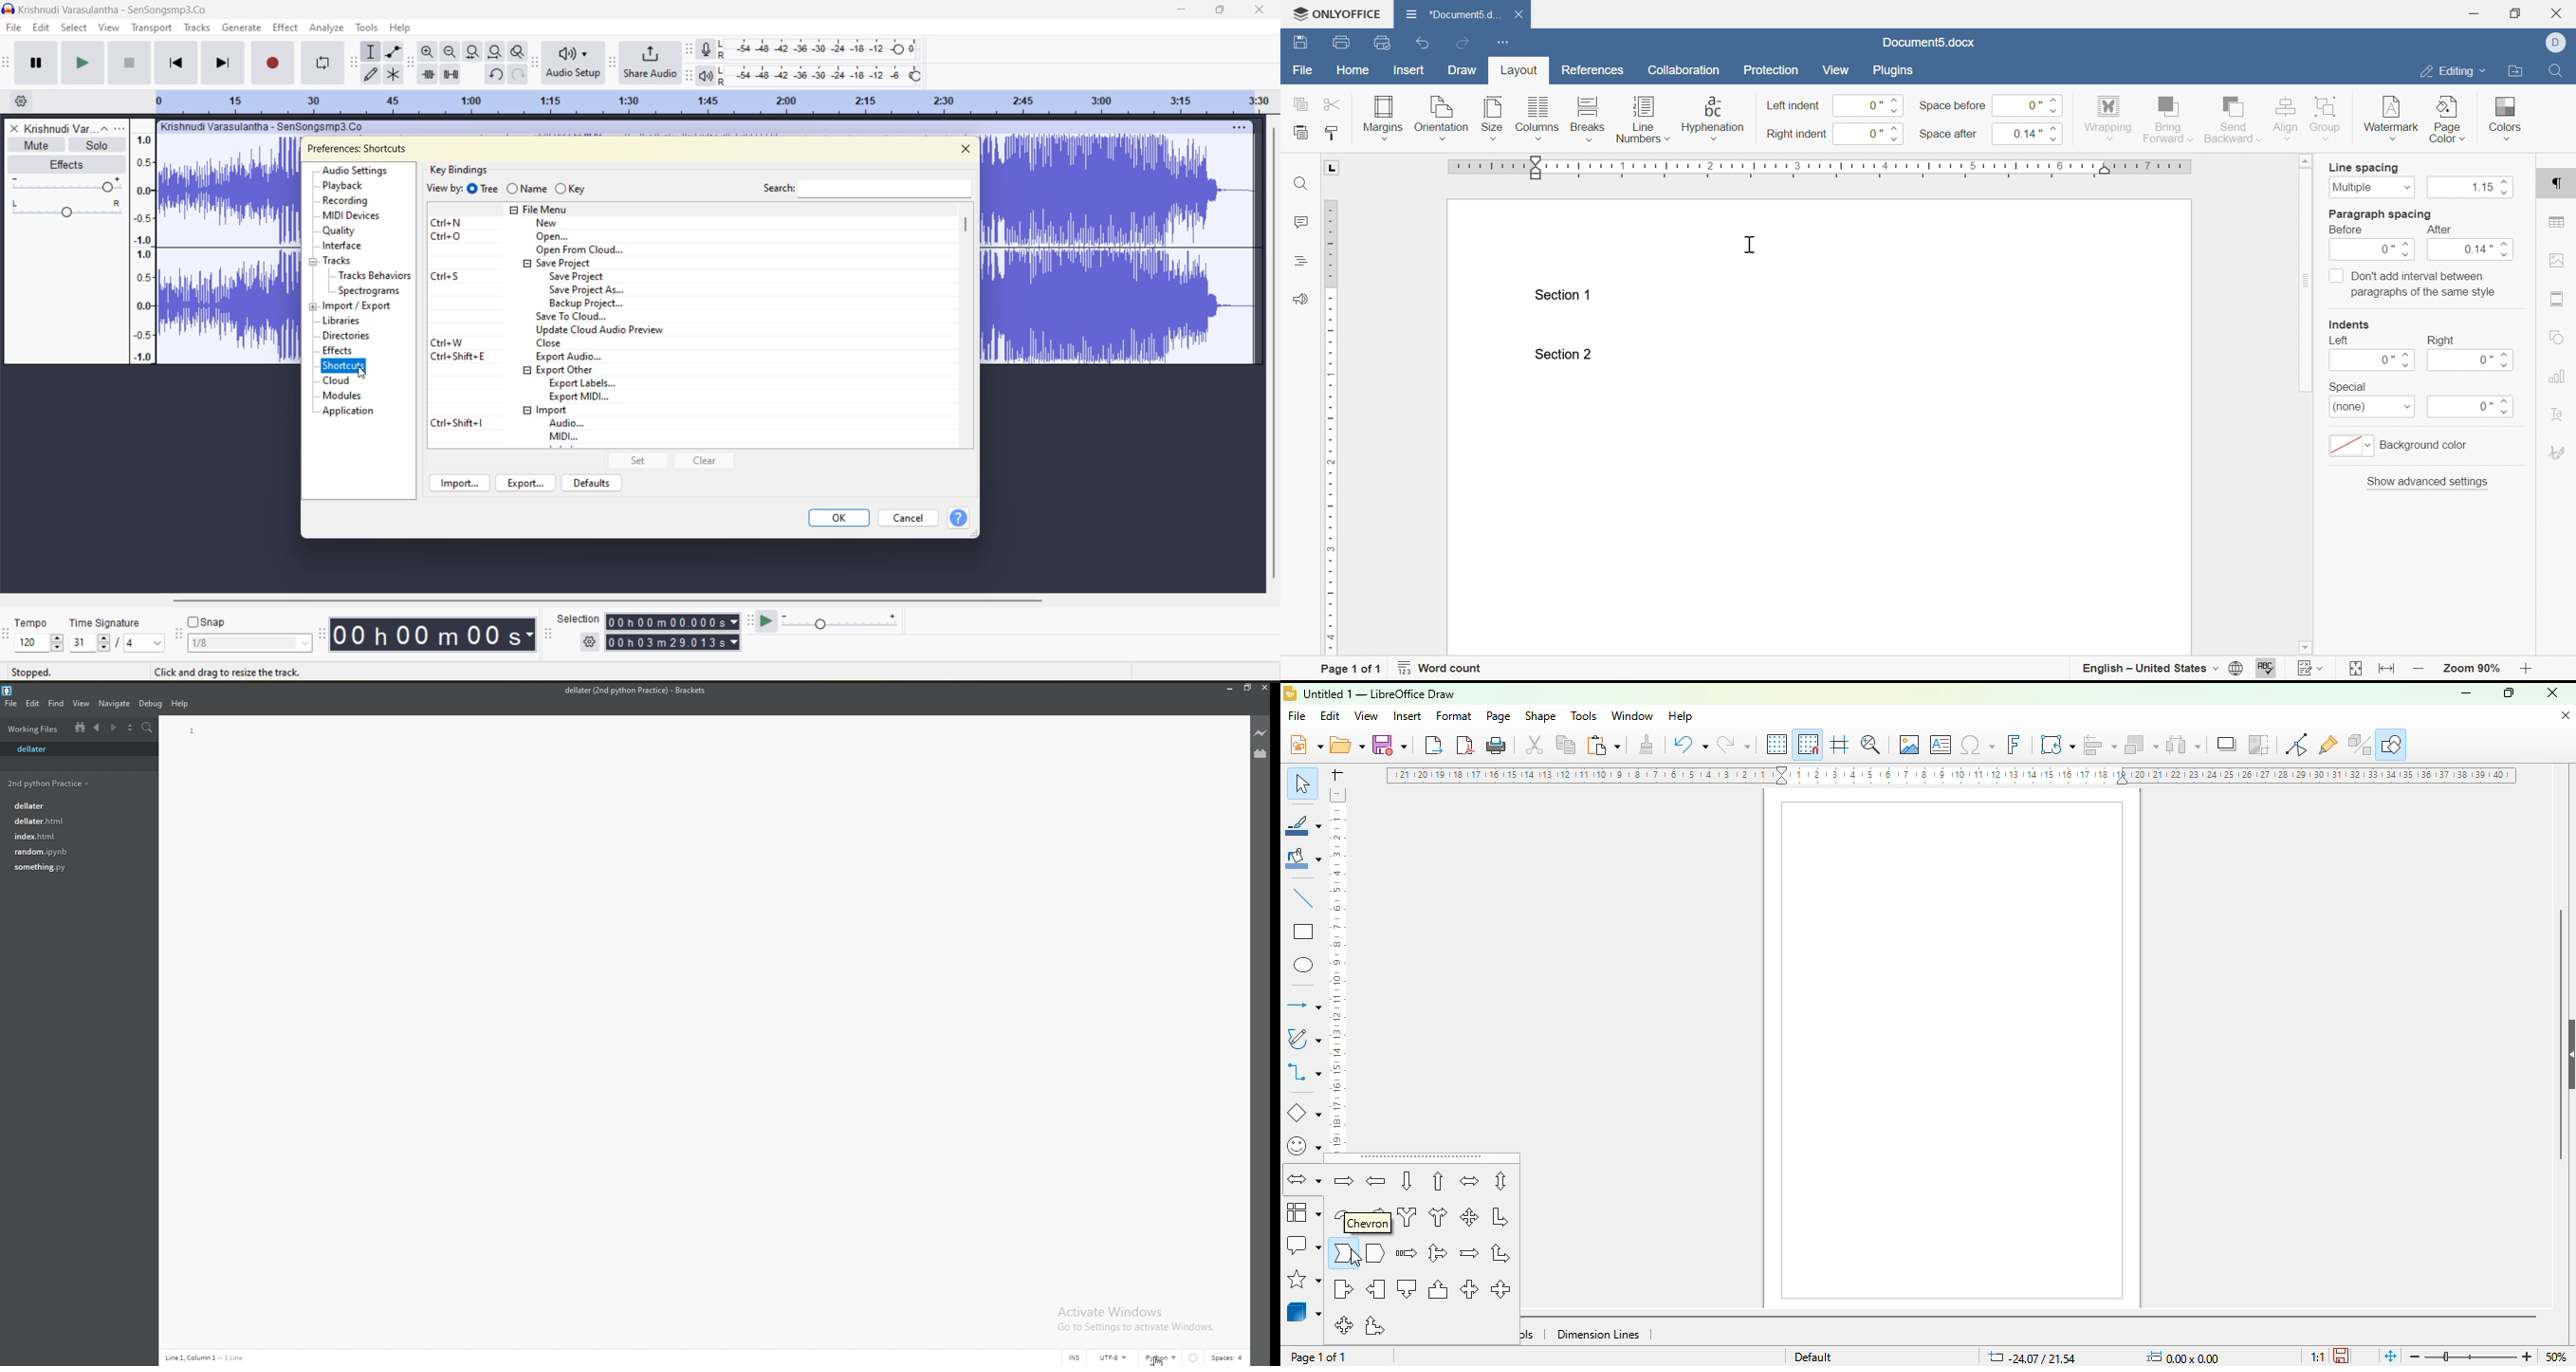 The height and width of the screenshot is (1372, 2576). I want to click on tree view, so click(80, 727).